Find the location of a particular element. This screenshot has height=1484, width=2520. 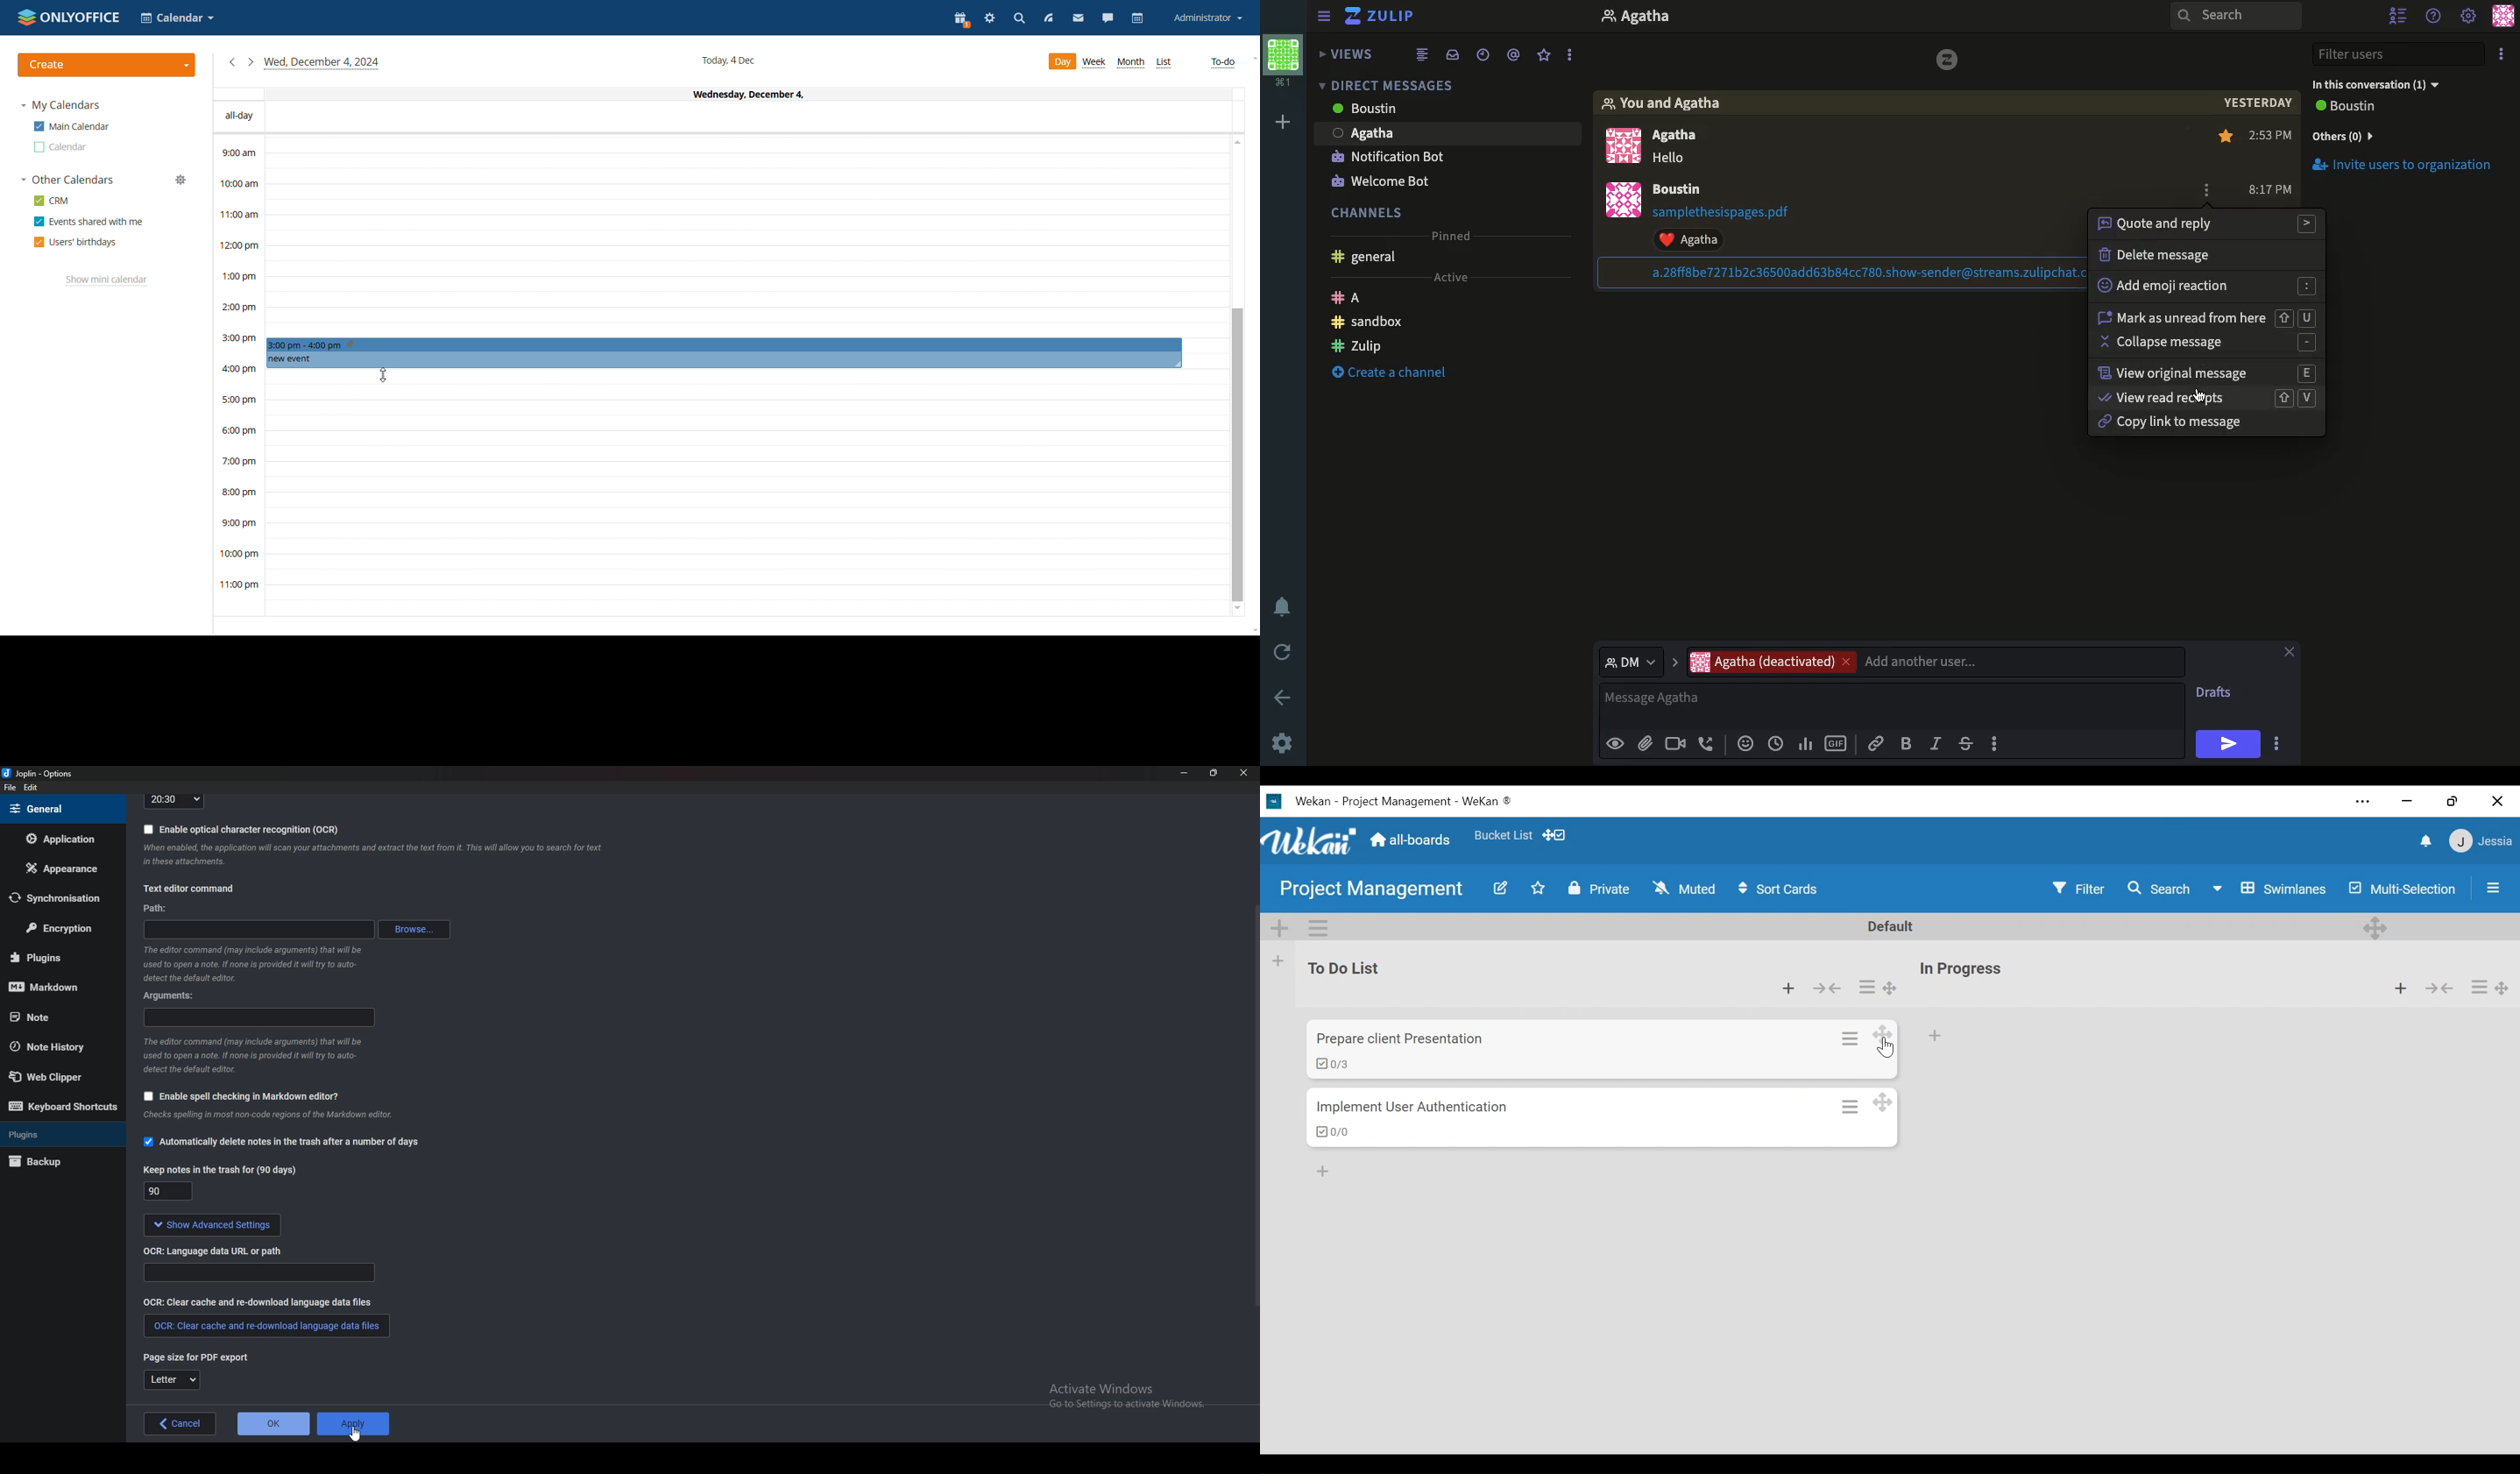

plugins is located at coordinates (59, 1134).